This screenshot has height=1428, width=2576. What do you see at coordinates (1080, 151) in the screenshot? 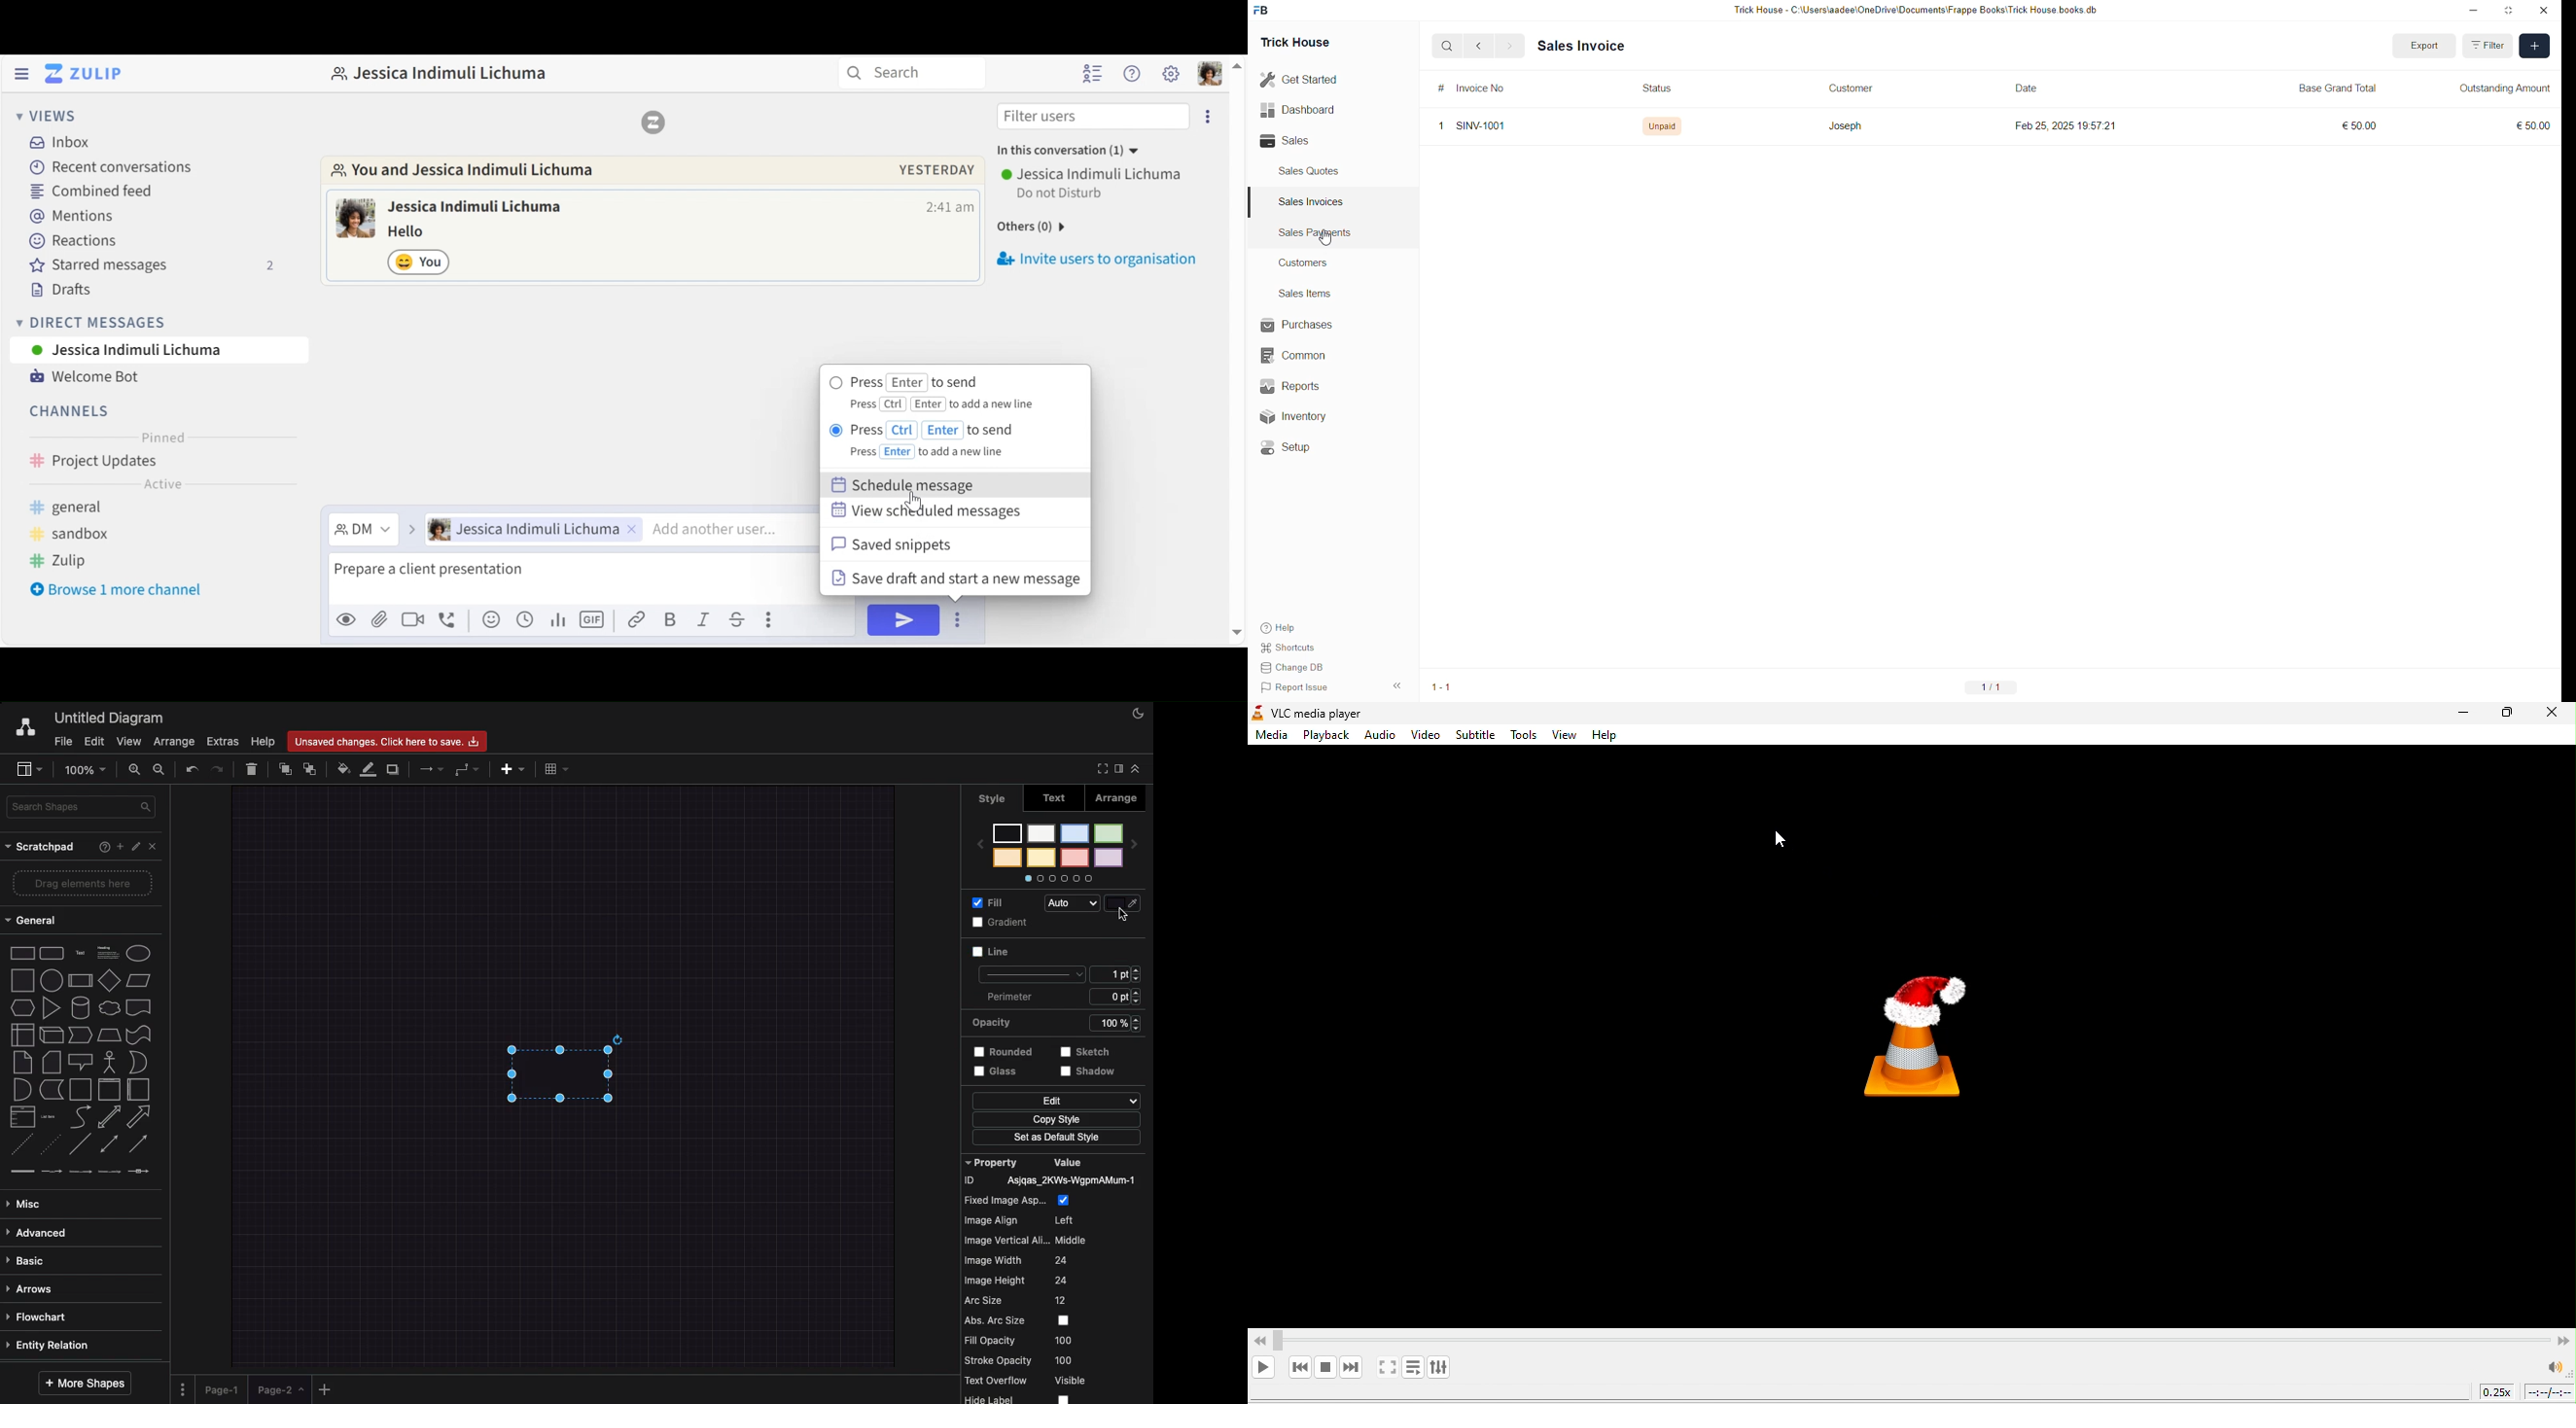
I see `in this conversation(1)` at bounding box center [1080, 151].